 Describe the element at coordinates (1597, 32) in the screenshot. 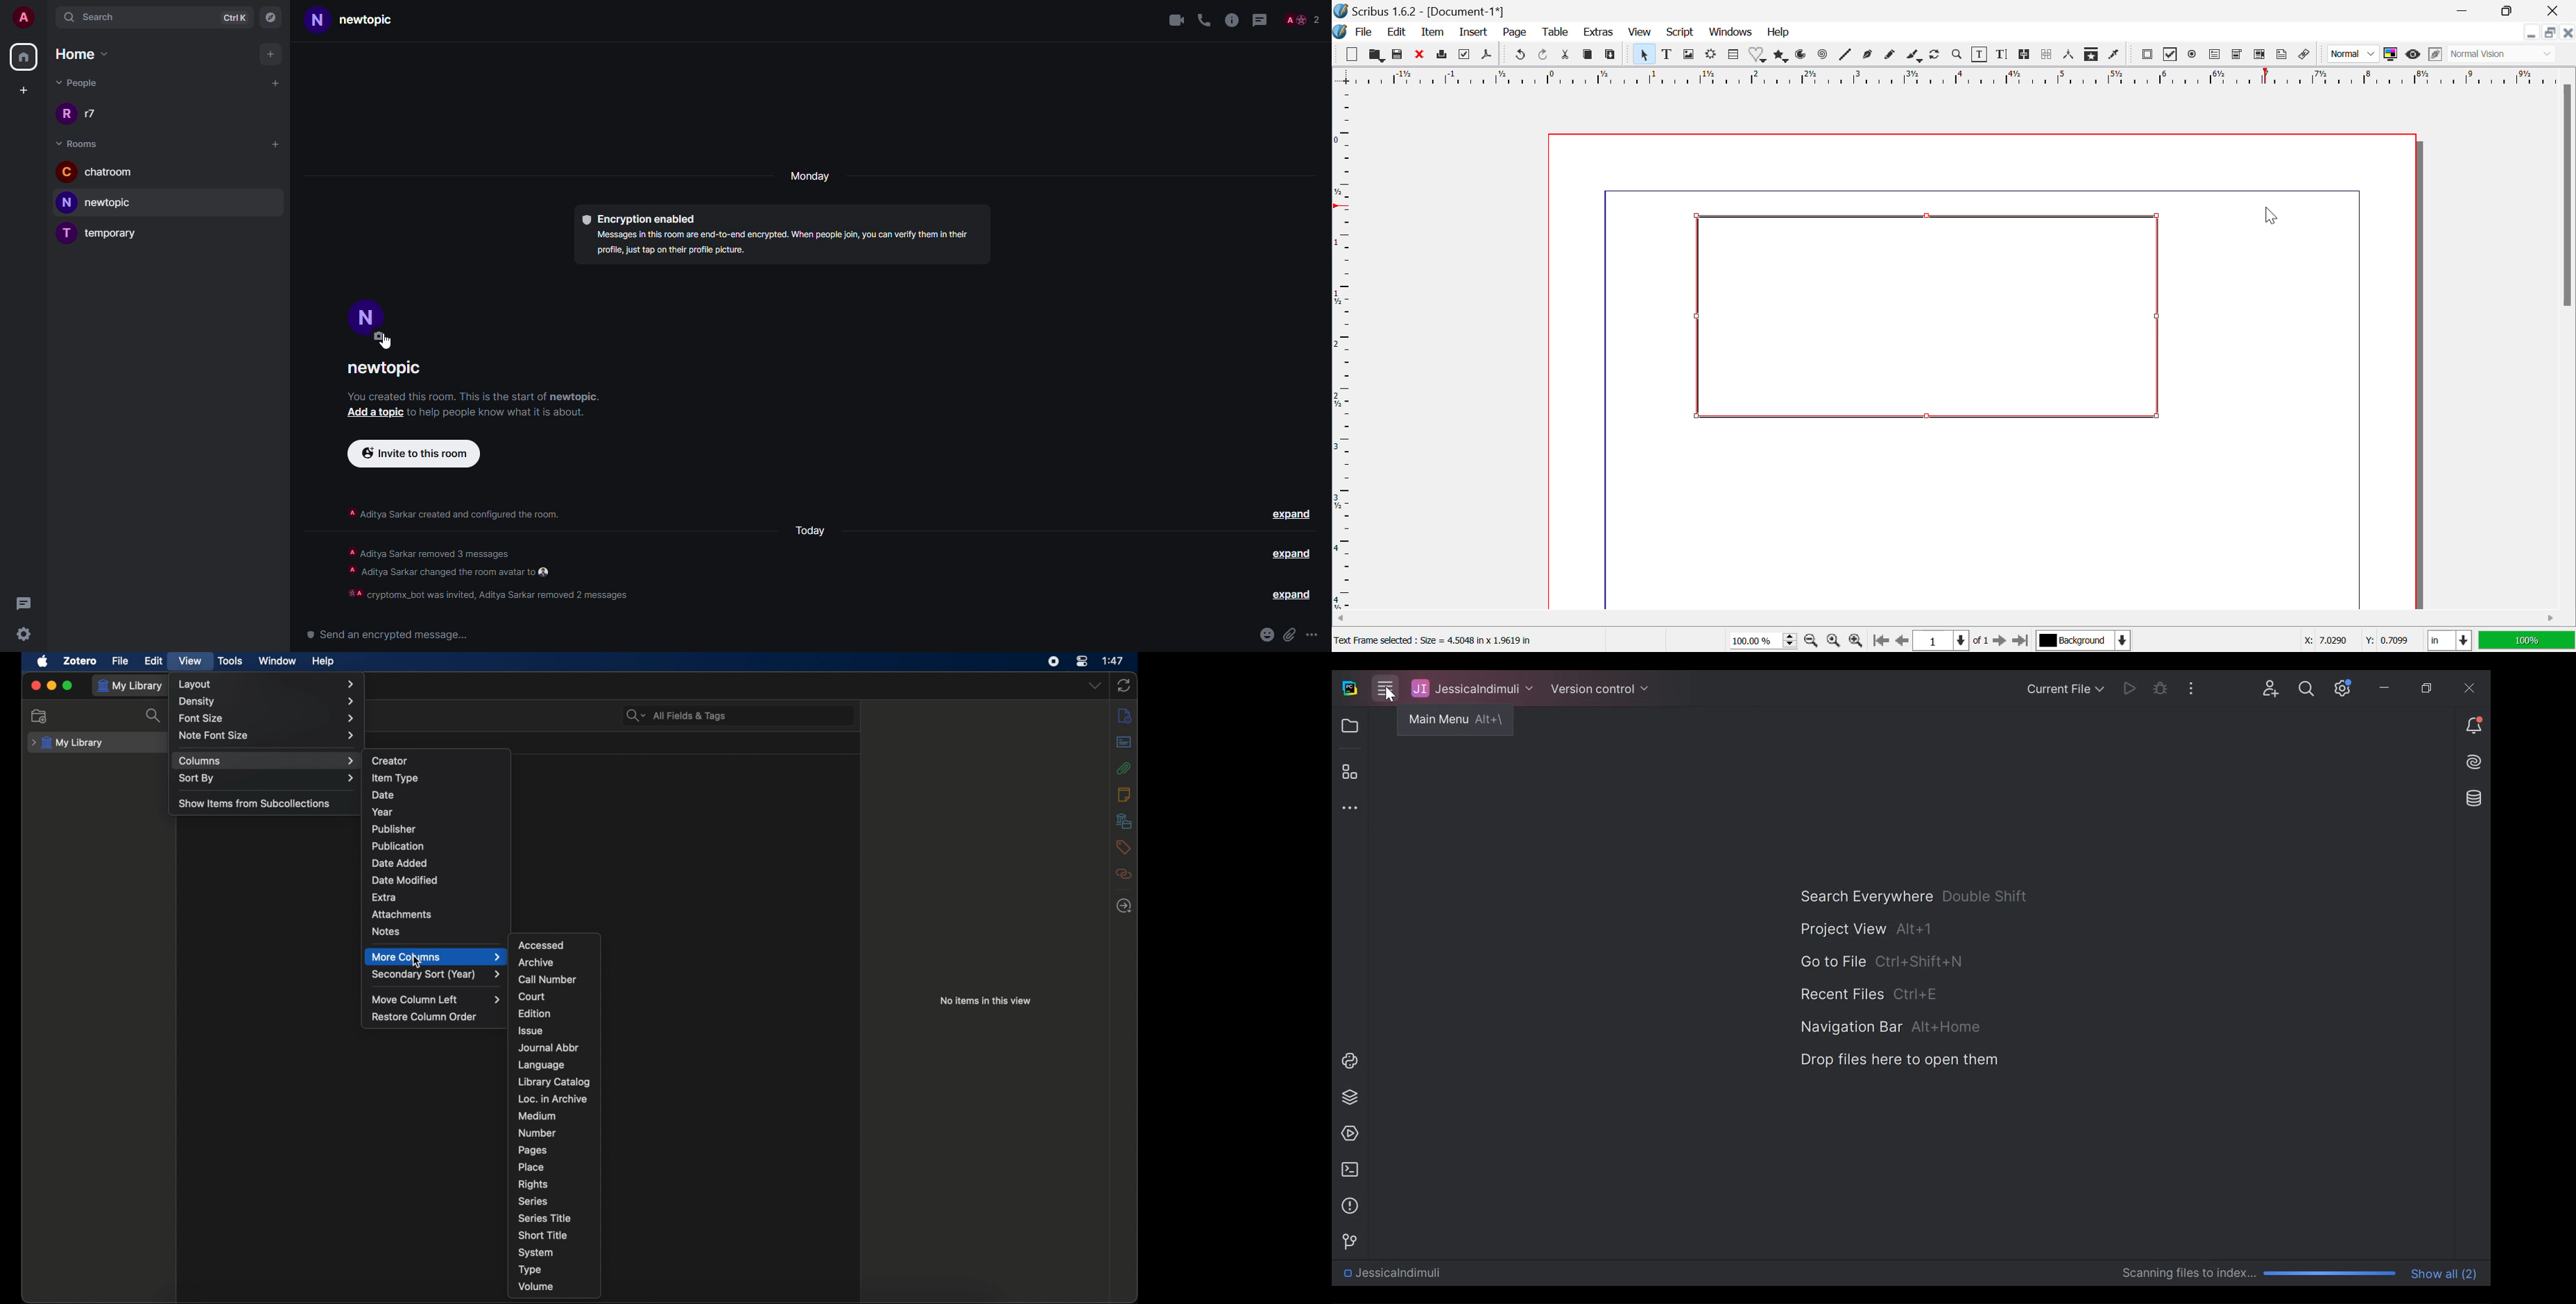

I see `Extras` at that location.